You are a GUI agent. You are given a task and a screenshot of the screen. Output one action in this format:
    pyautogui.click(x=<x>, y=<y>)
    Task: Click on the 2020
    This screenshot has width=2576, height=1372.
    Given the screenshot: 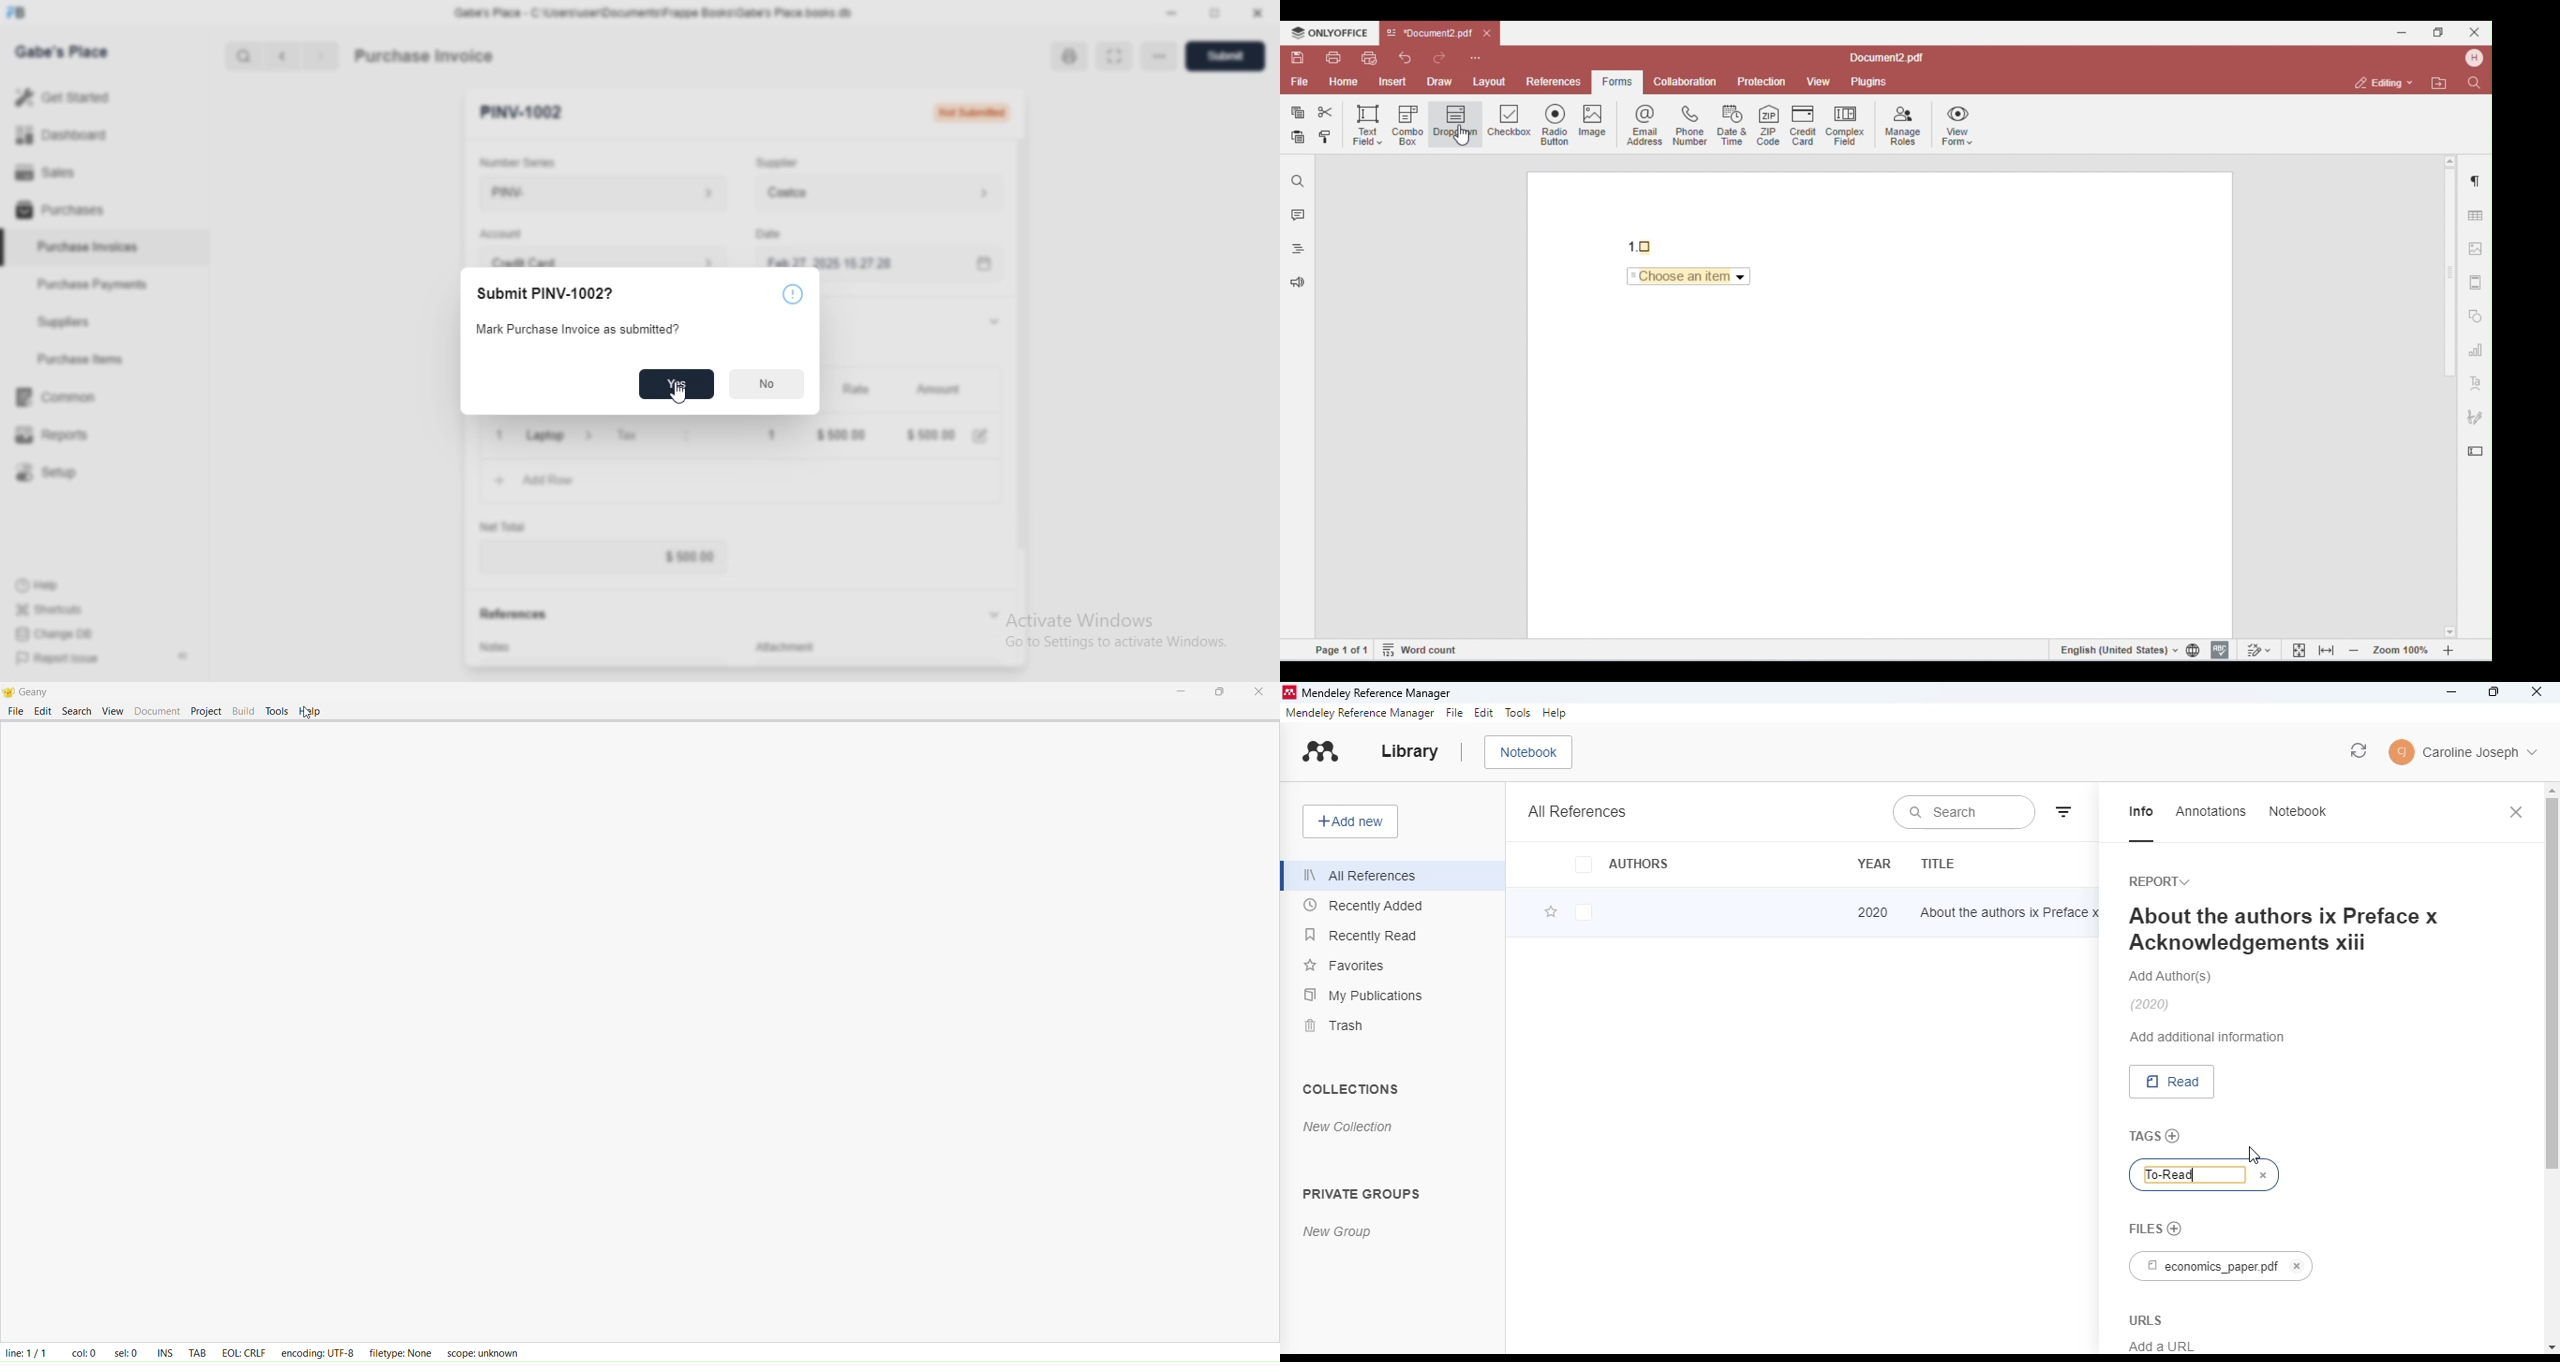 What is the action you would take?
    pyautogui.click(x=1873, y=912)
    